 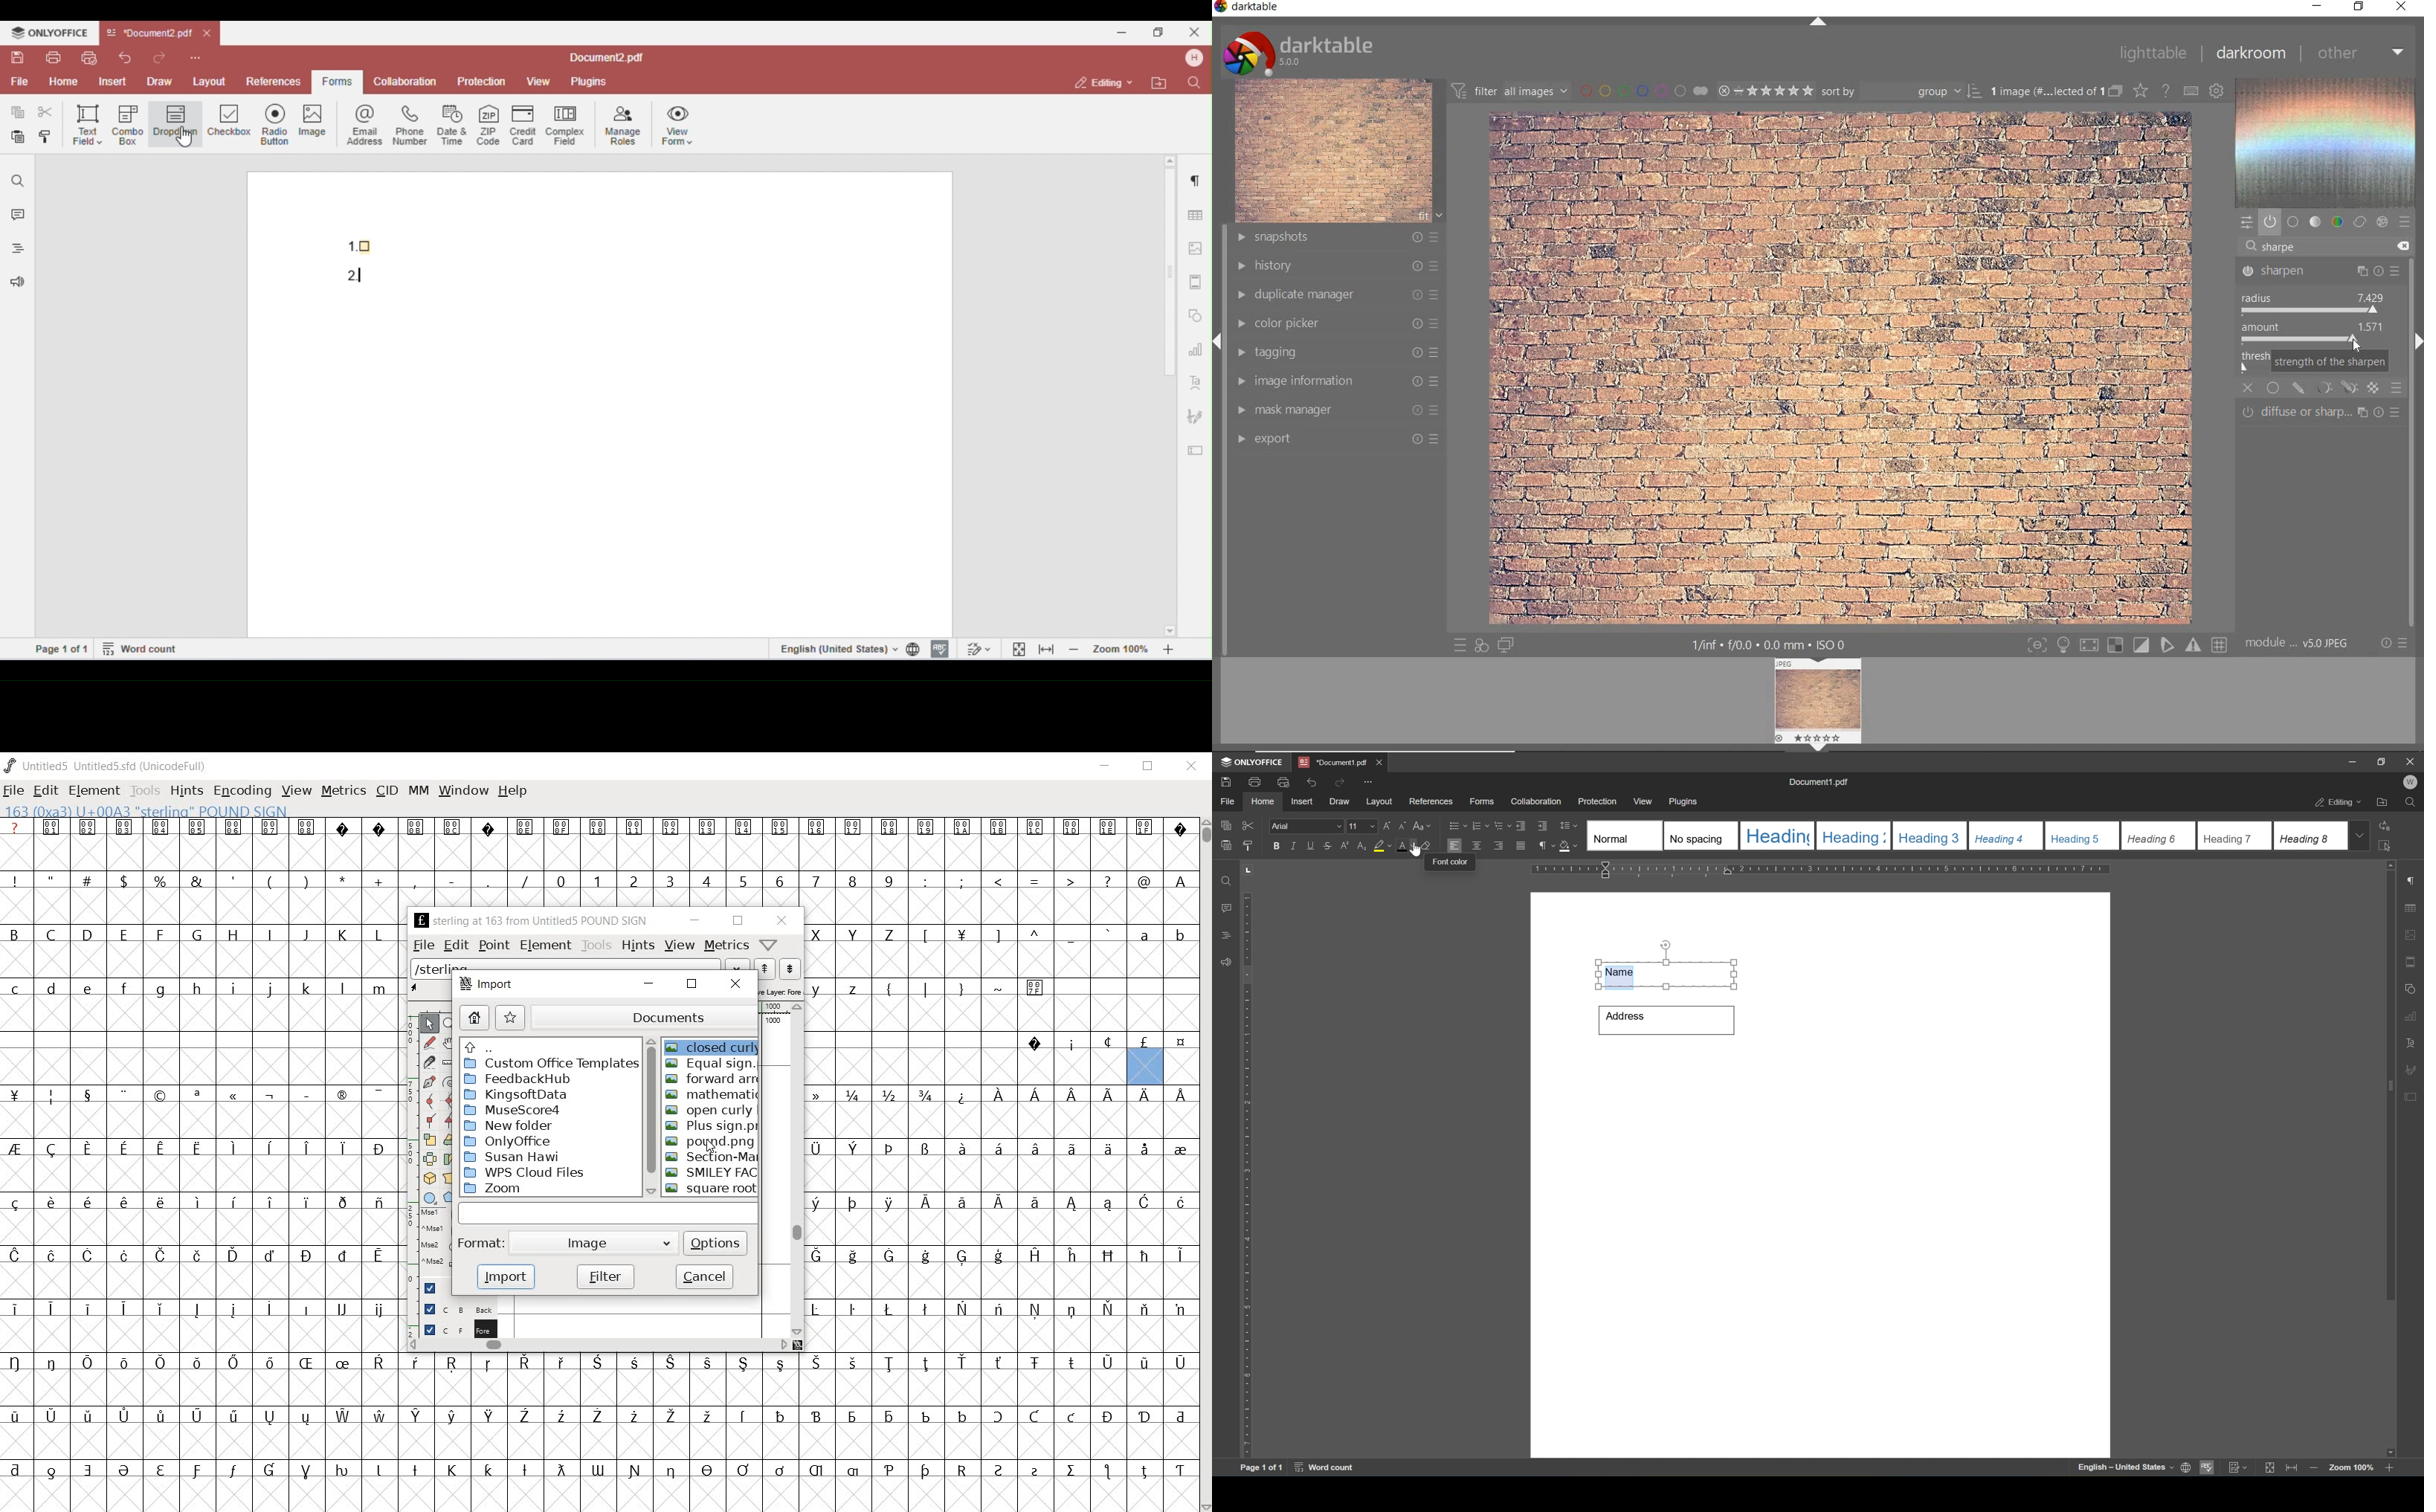 What do you see at coordinates (451, 1198) in the screenshot?
I see `Polygon/star` at bounding box center [451, 1198].